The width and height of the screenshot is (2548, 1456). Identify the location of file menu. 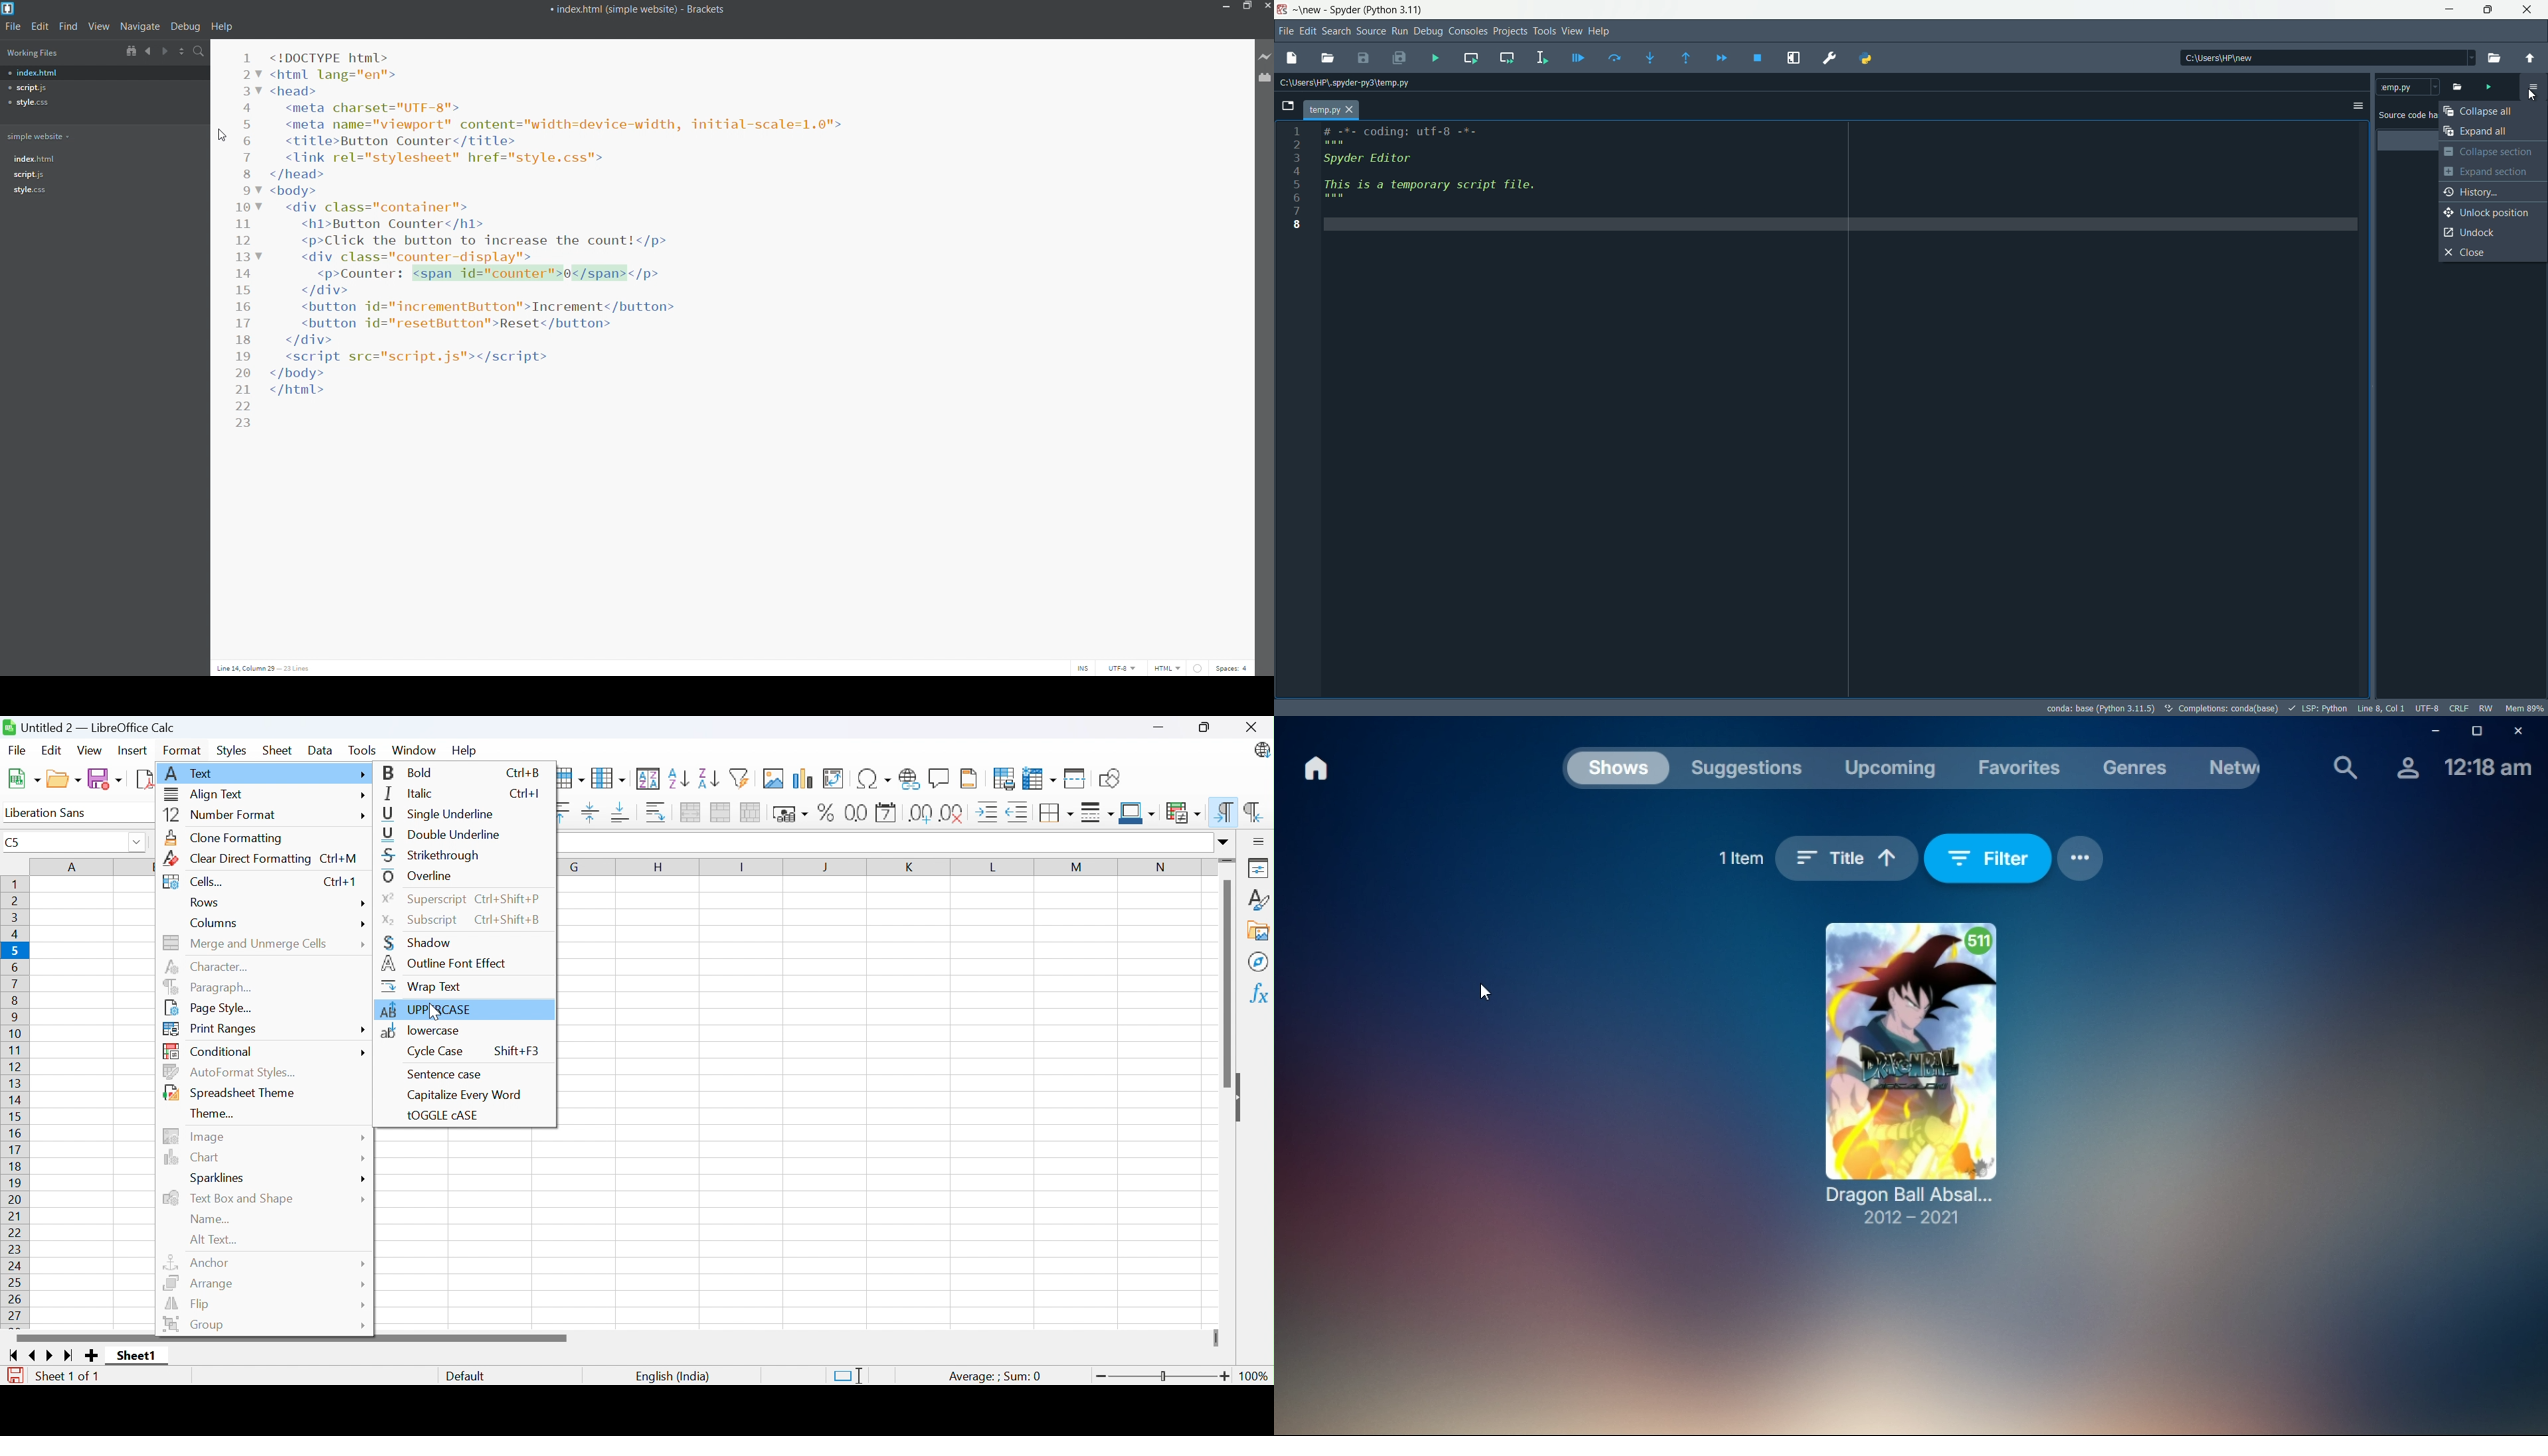
(1284, 31).